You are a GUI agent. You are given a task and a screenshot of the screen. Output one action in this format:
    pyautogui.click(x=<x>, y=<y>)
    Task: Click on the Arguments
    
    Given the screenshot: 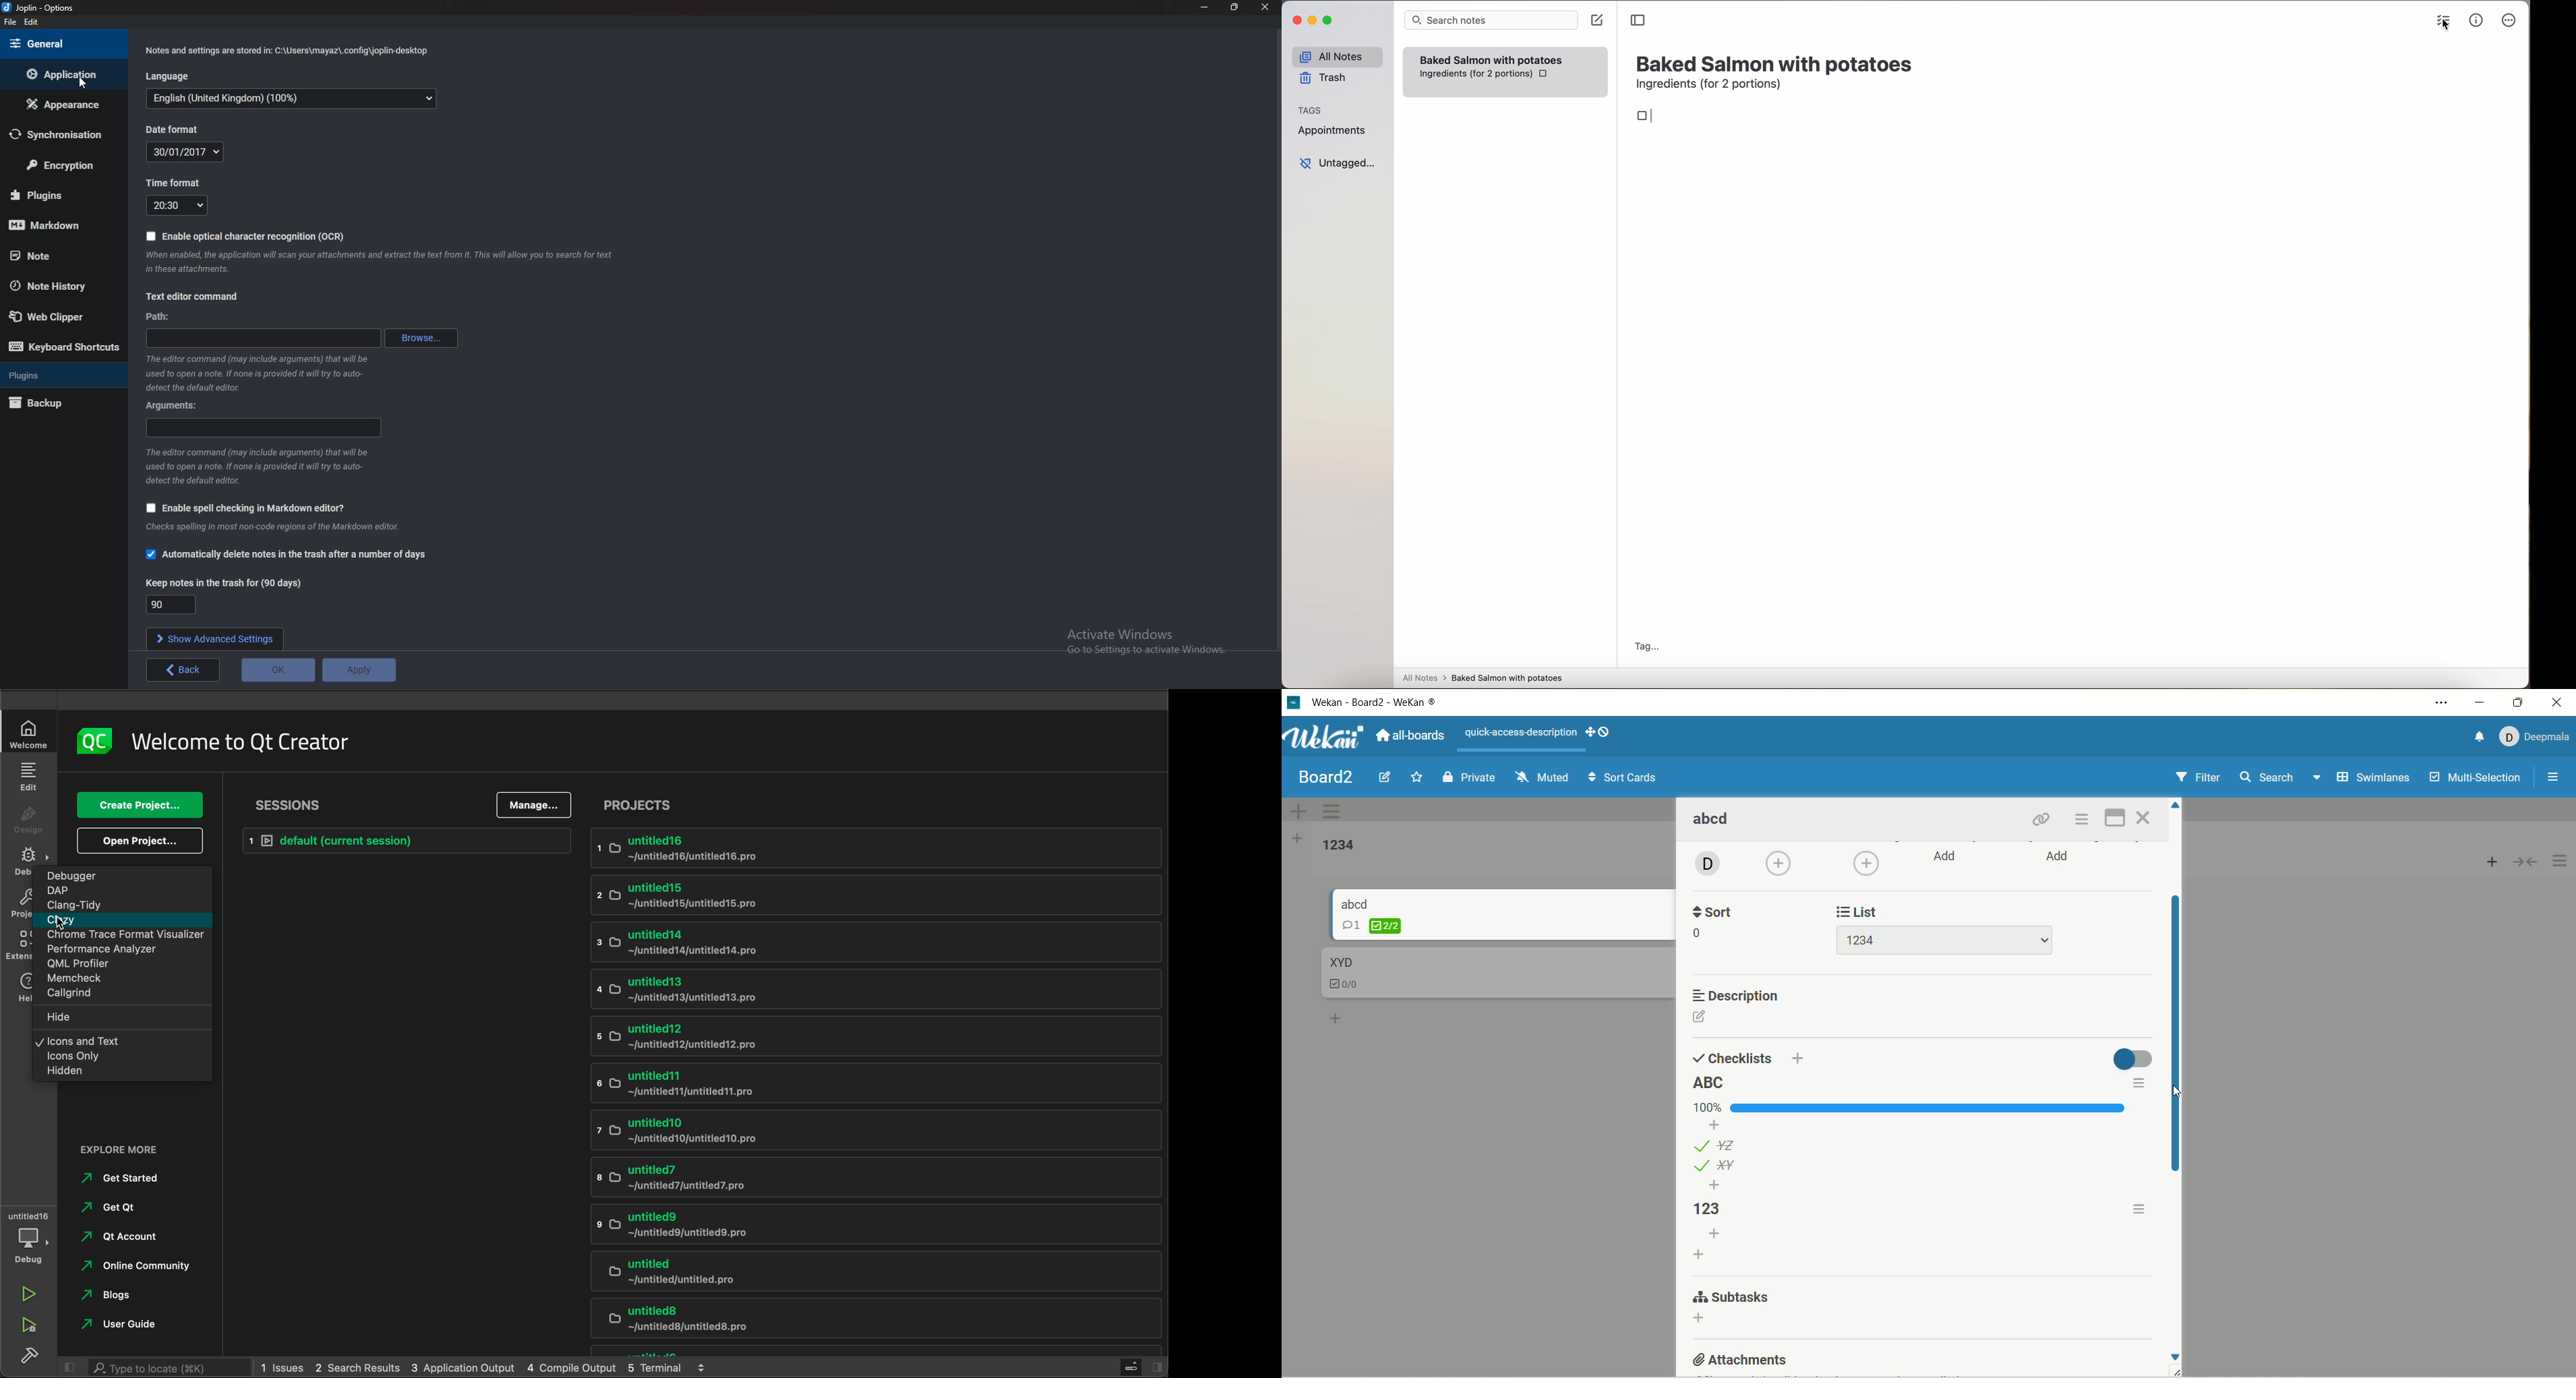 What is the action you would take?
    pyautogui.click(x=174, y=407)
    